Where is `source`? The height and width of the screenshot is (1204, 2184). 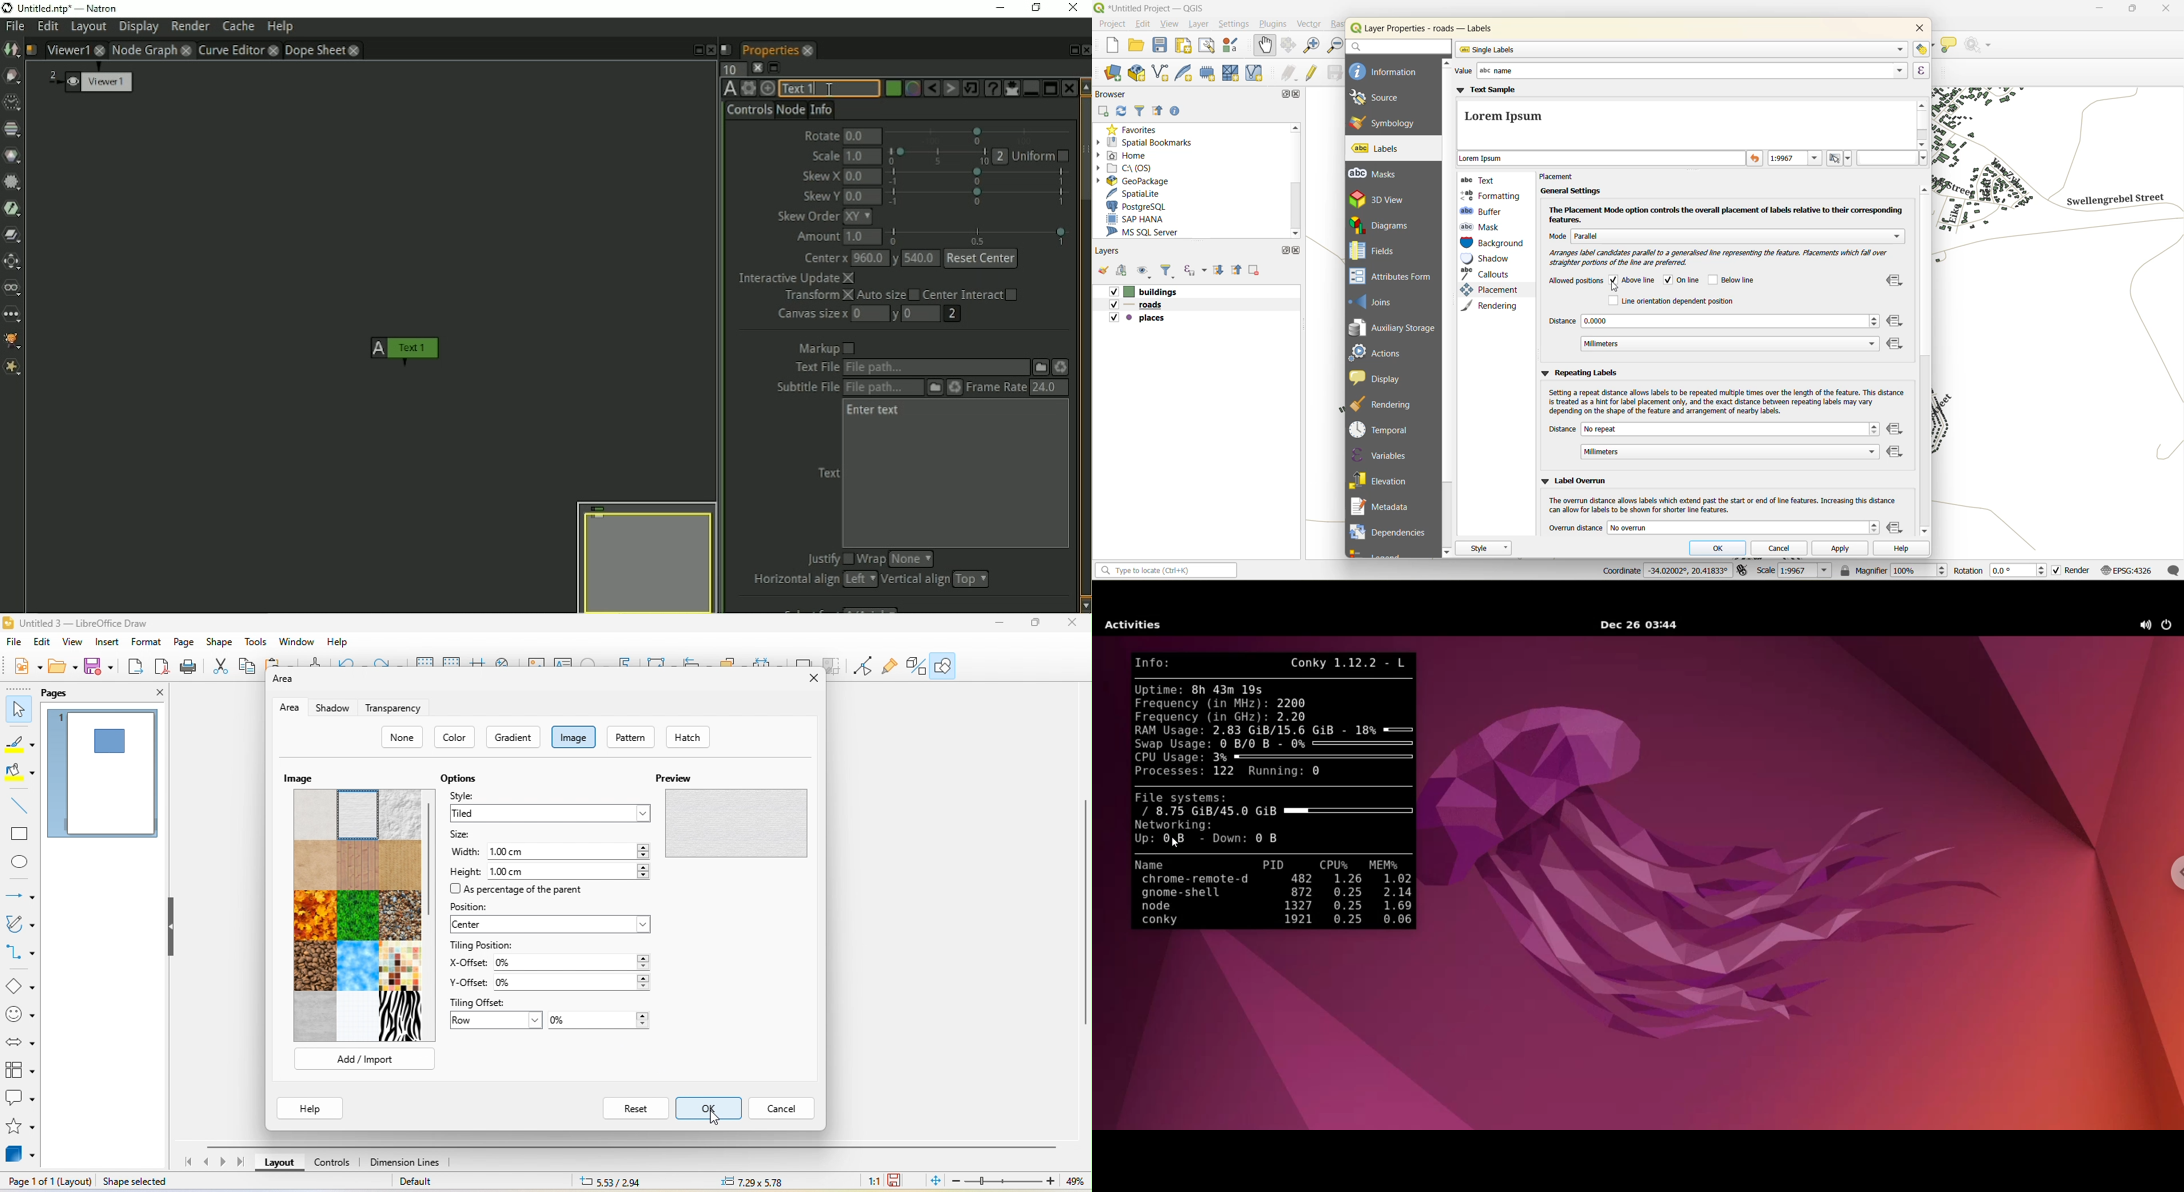
source is located at coordinates (1382, 98).